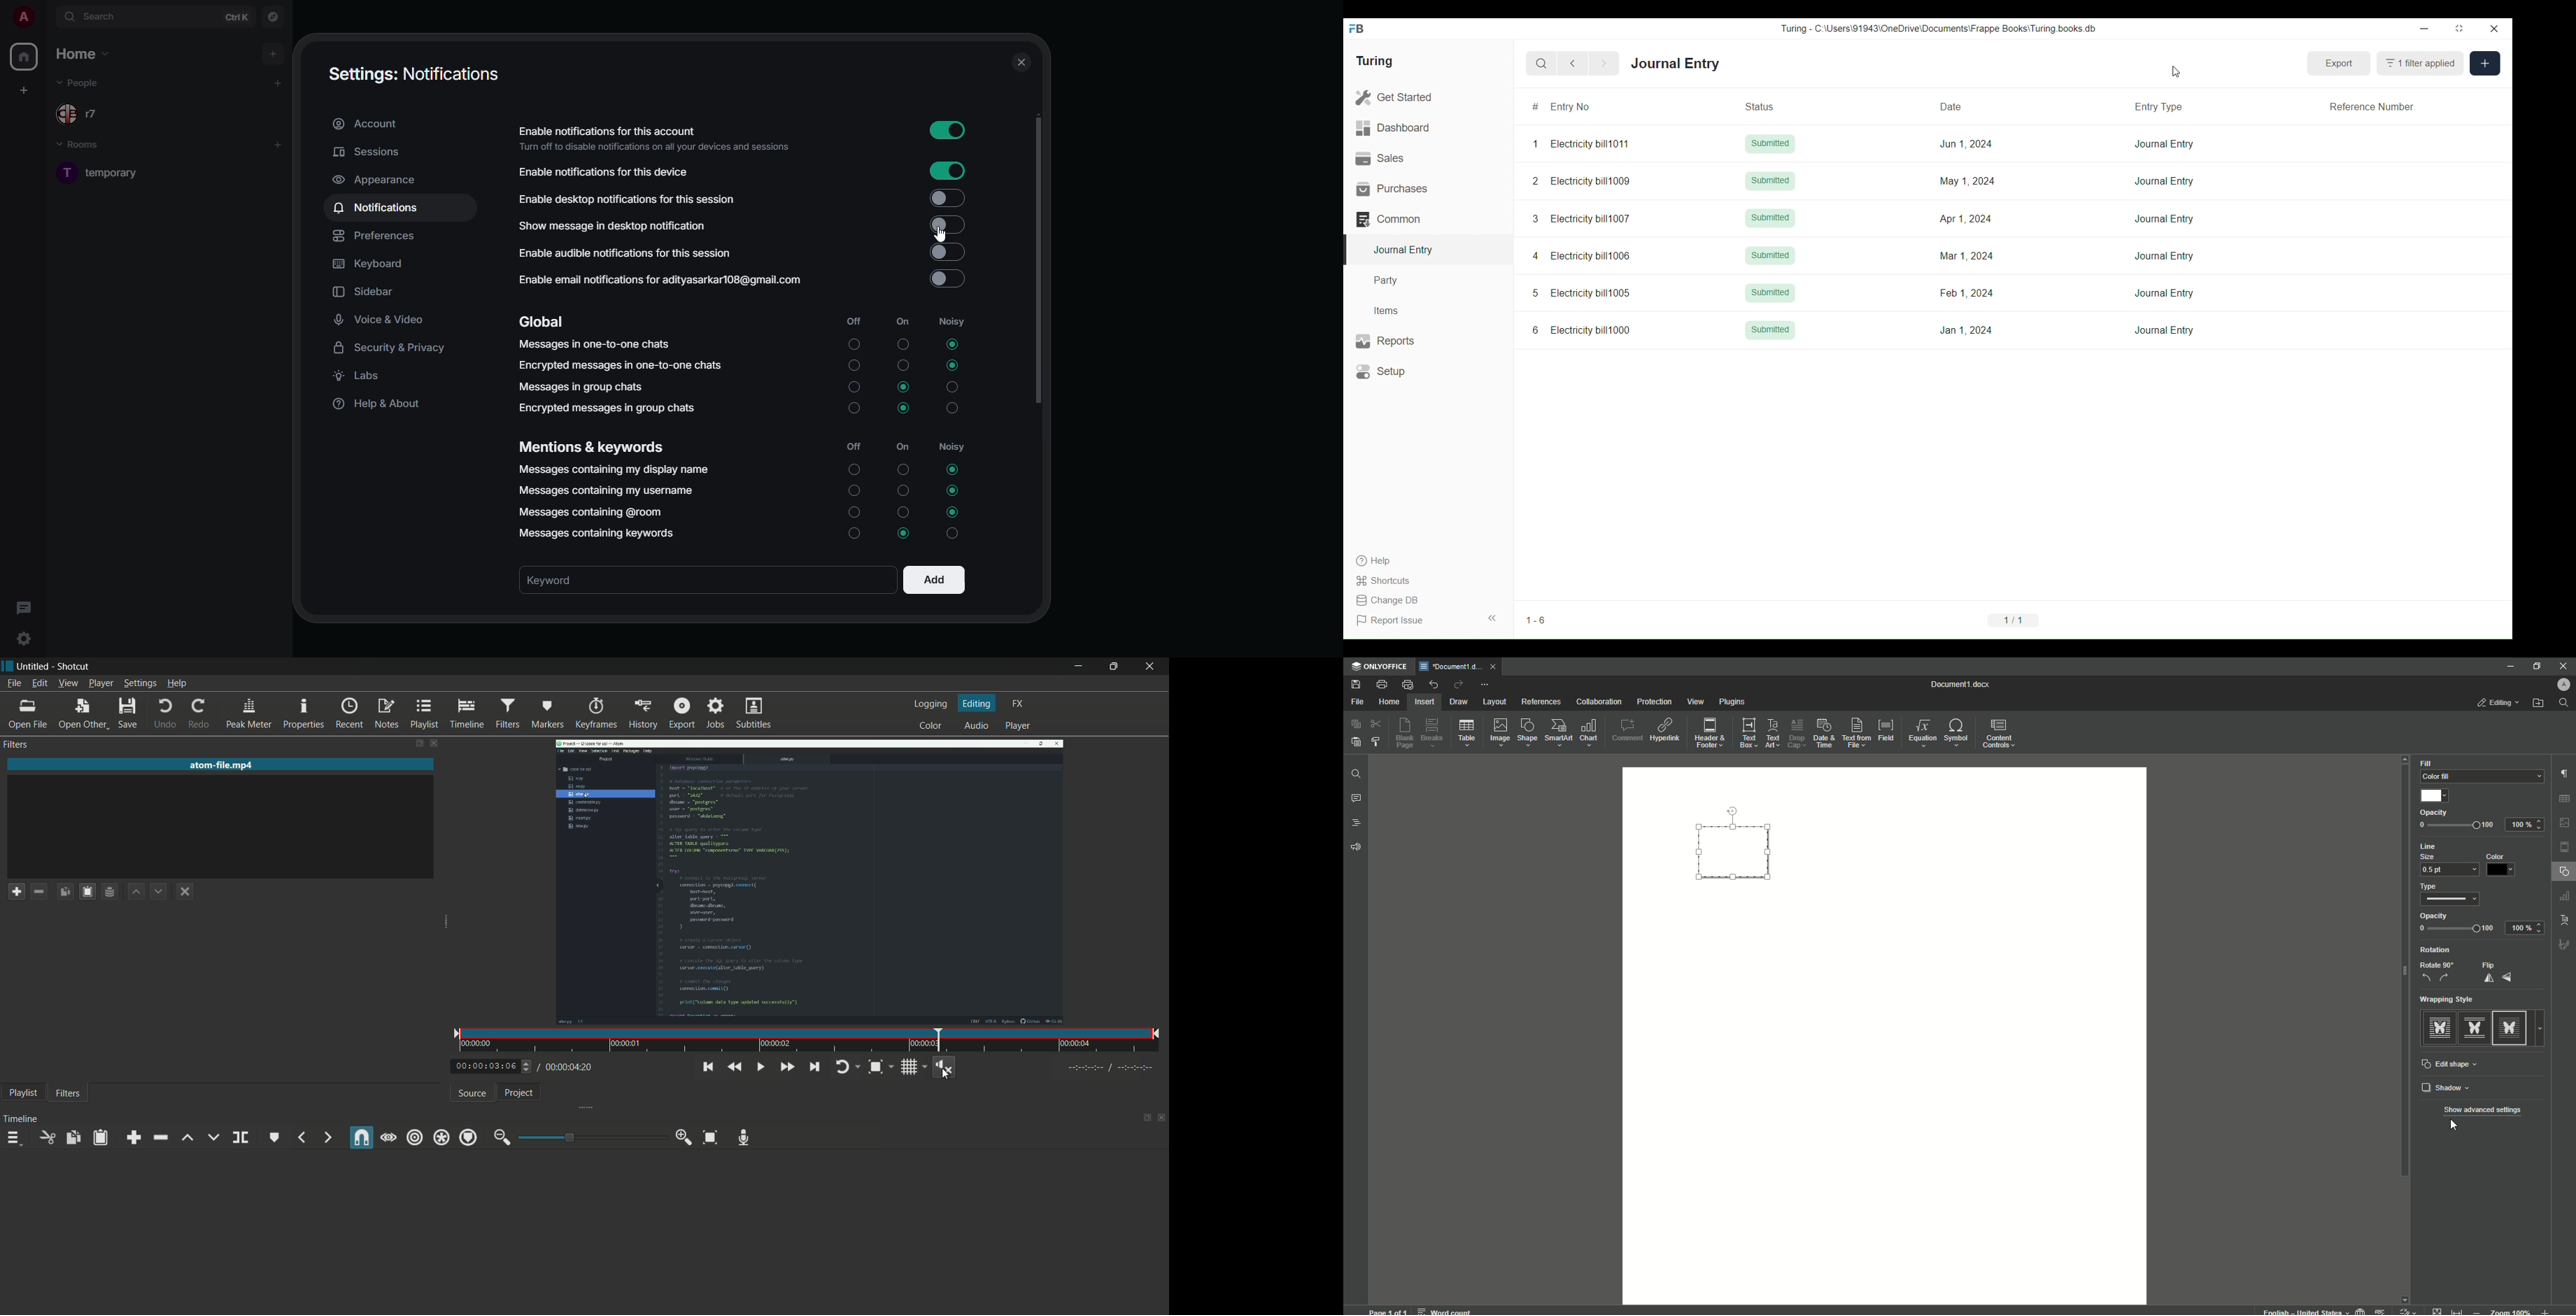  I want to click on forward, so click(325, 1137).